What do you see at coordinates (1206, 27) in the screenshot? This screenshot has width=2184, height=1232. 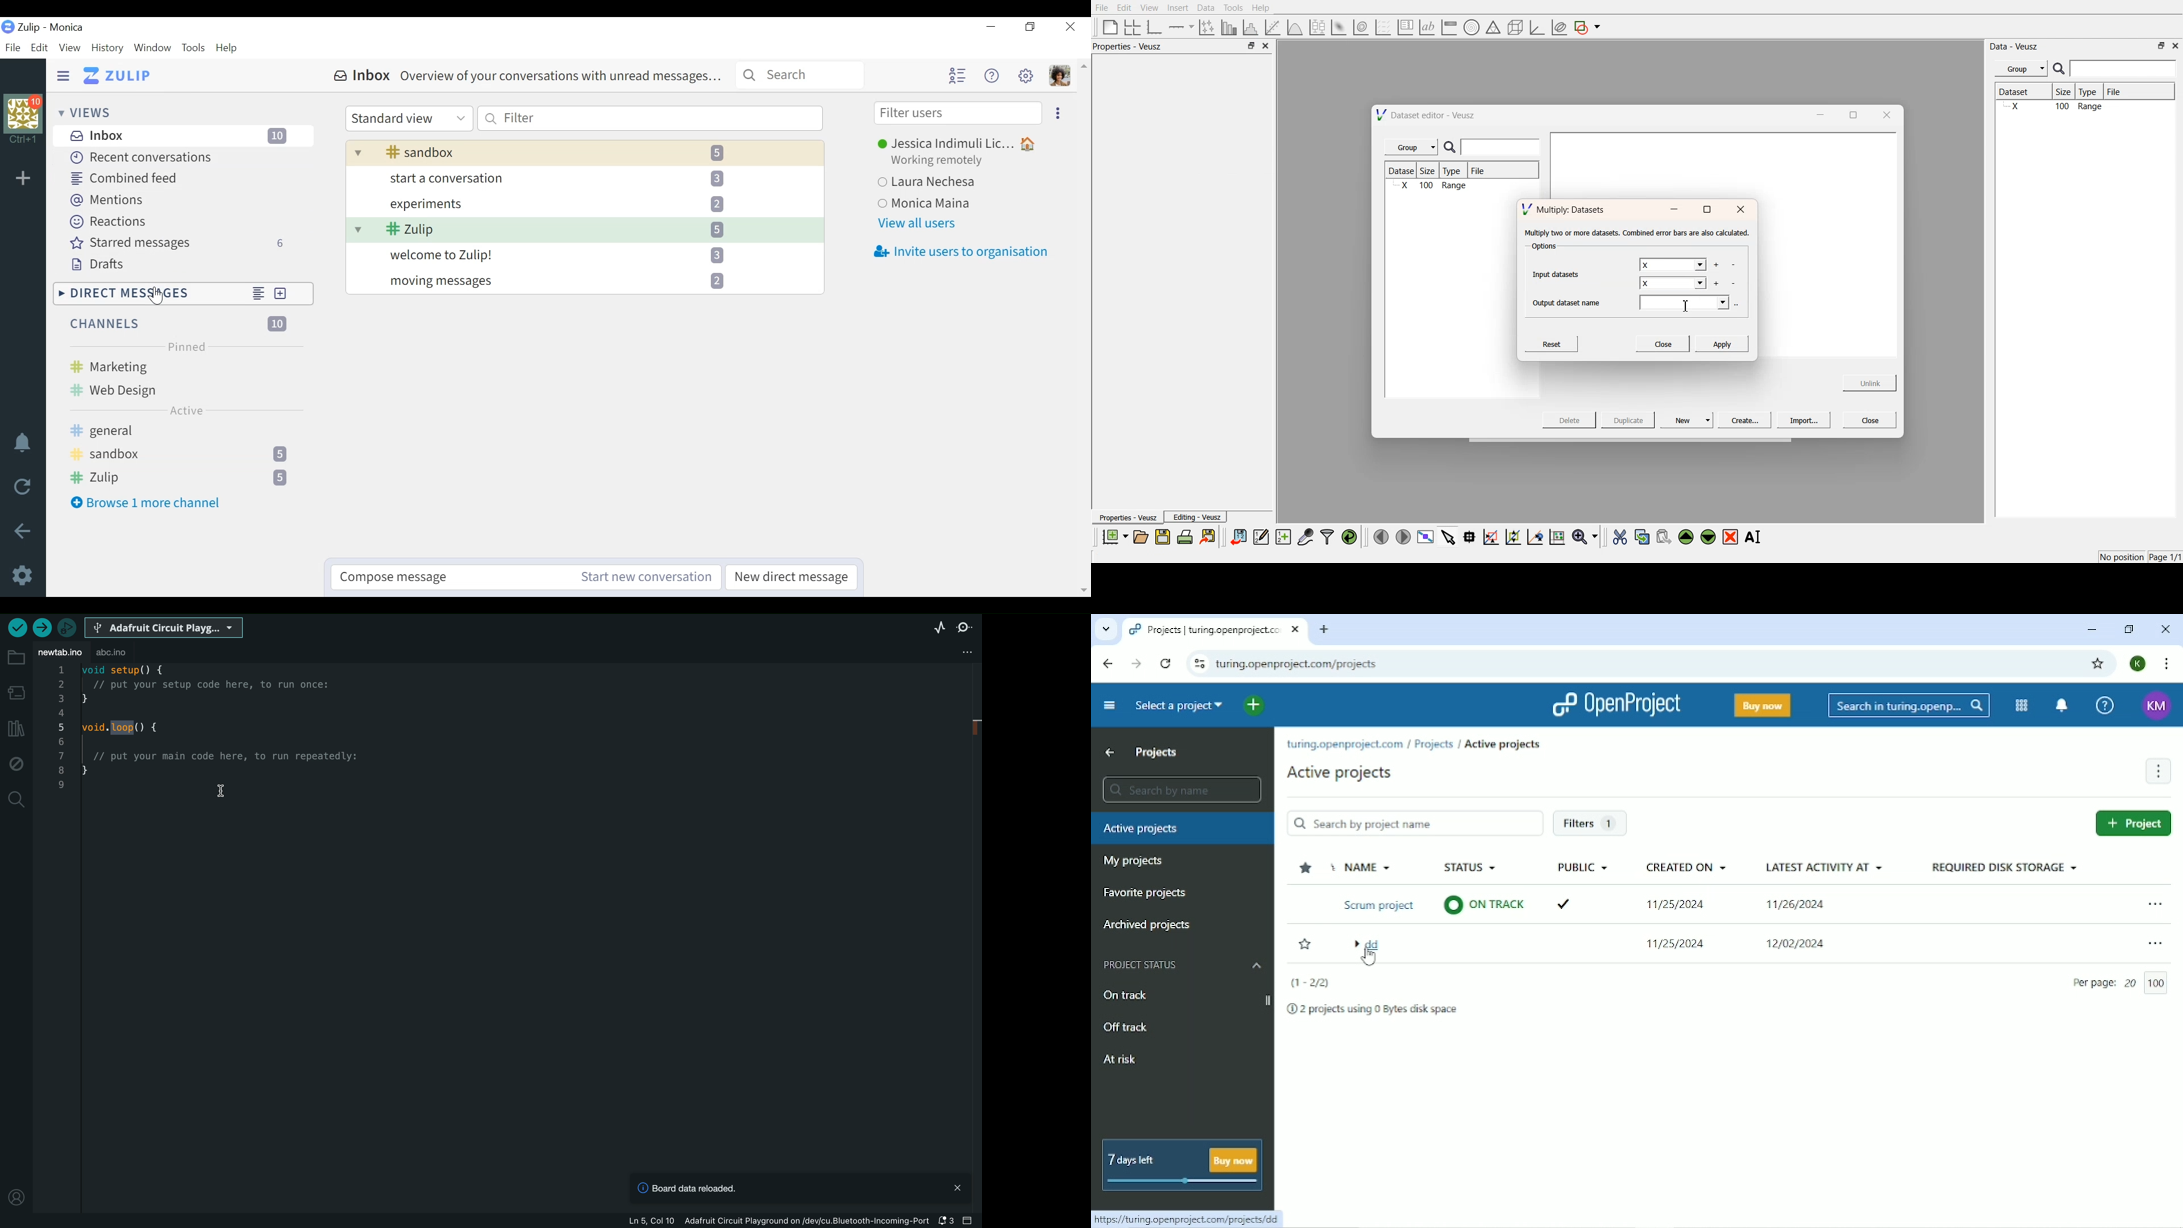 I see `plot points with non-orthogonal axes` at bounding box center [1206, 27].